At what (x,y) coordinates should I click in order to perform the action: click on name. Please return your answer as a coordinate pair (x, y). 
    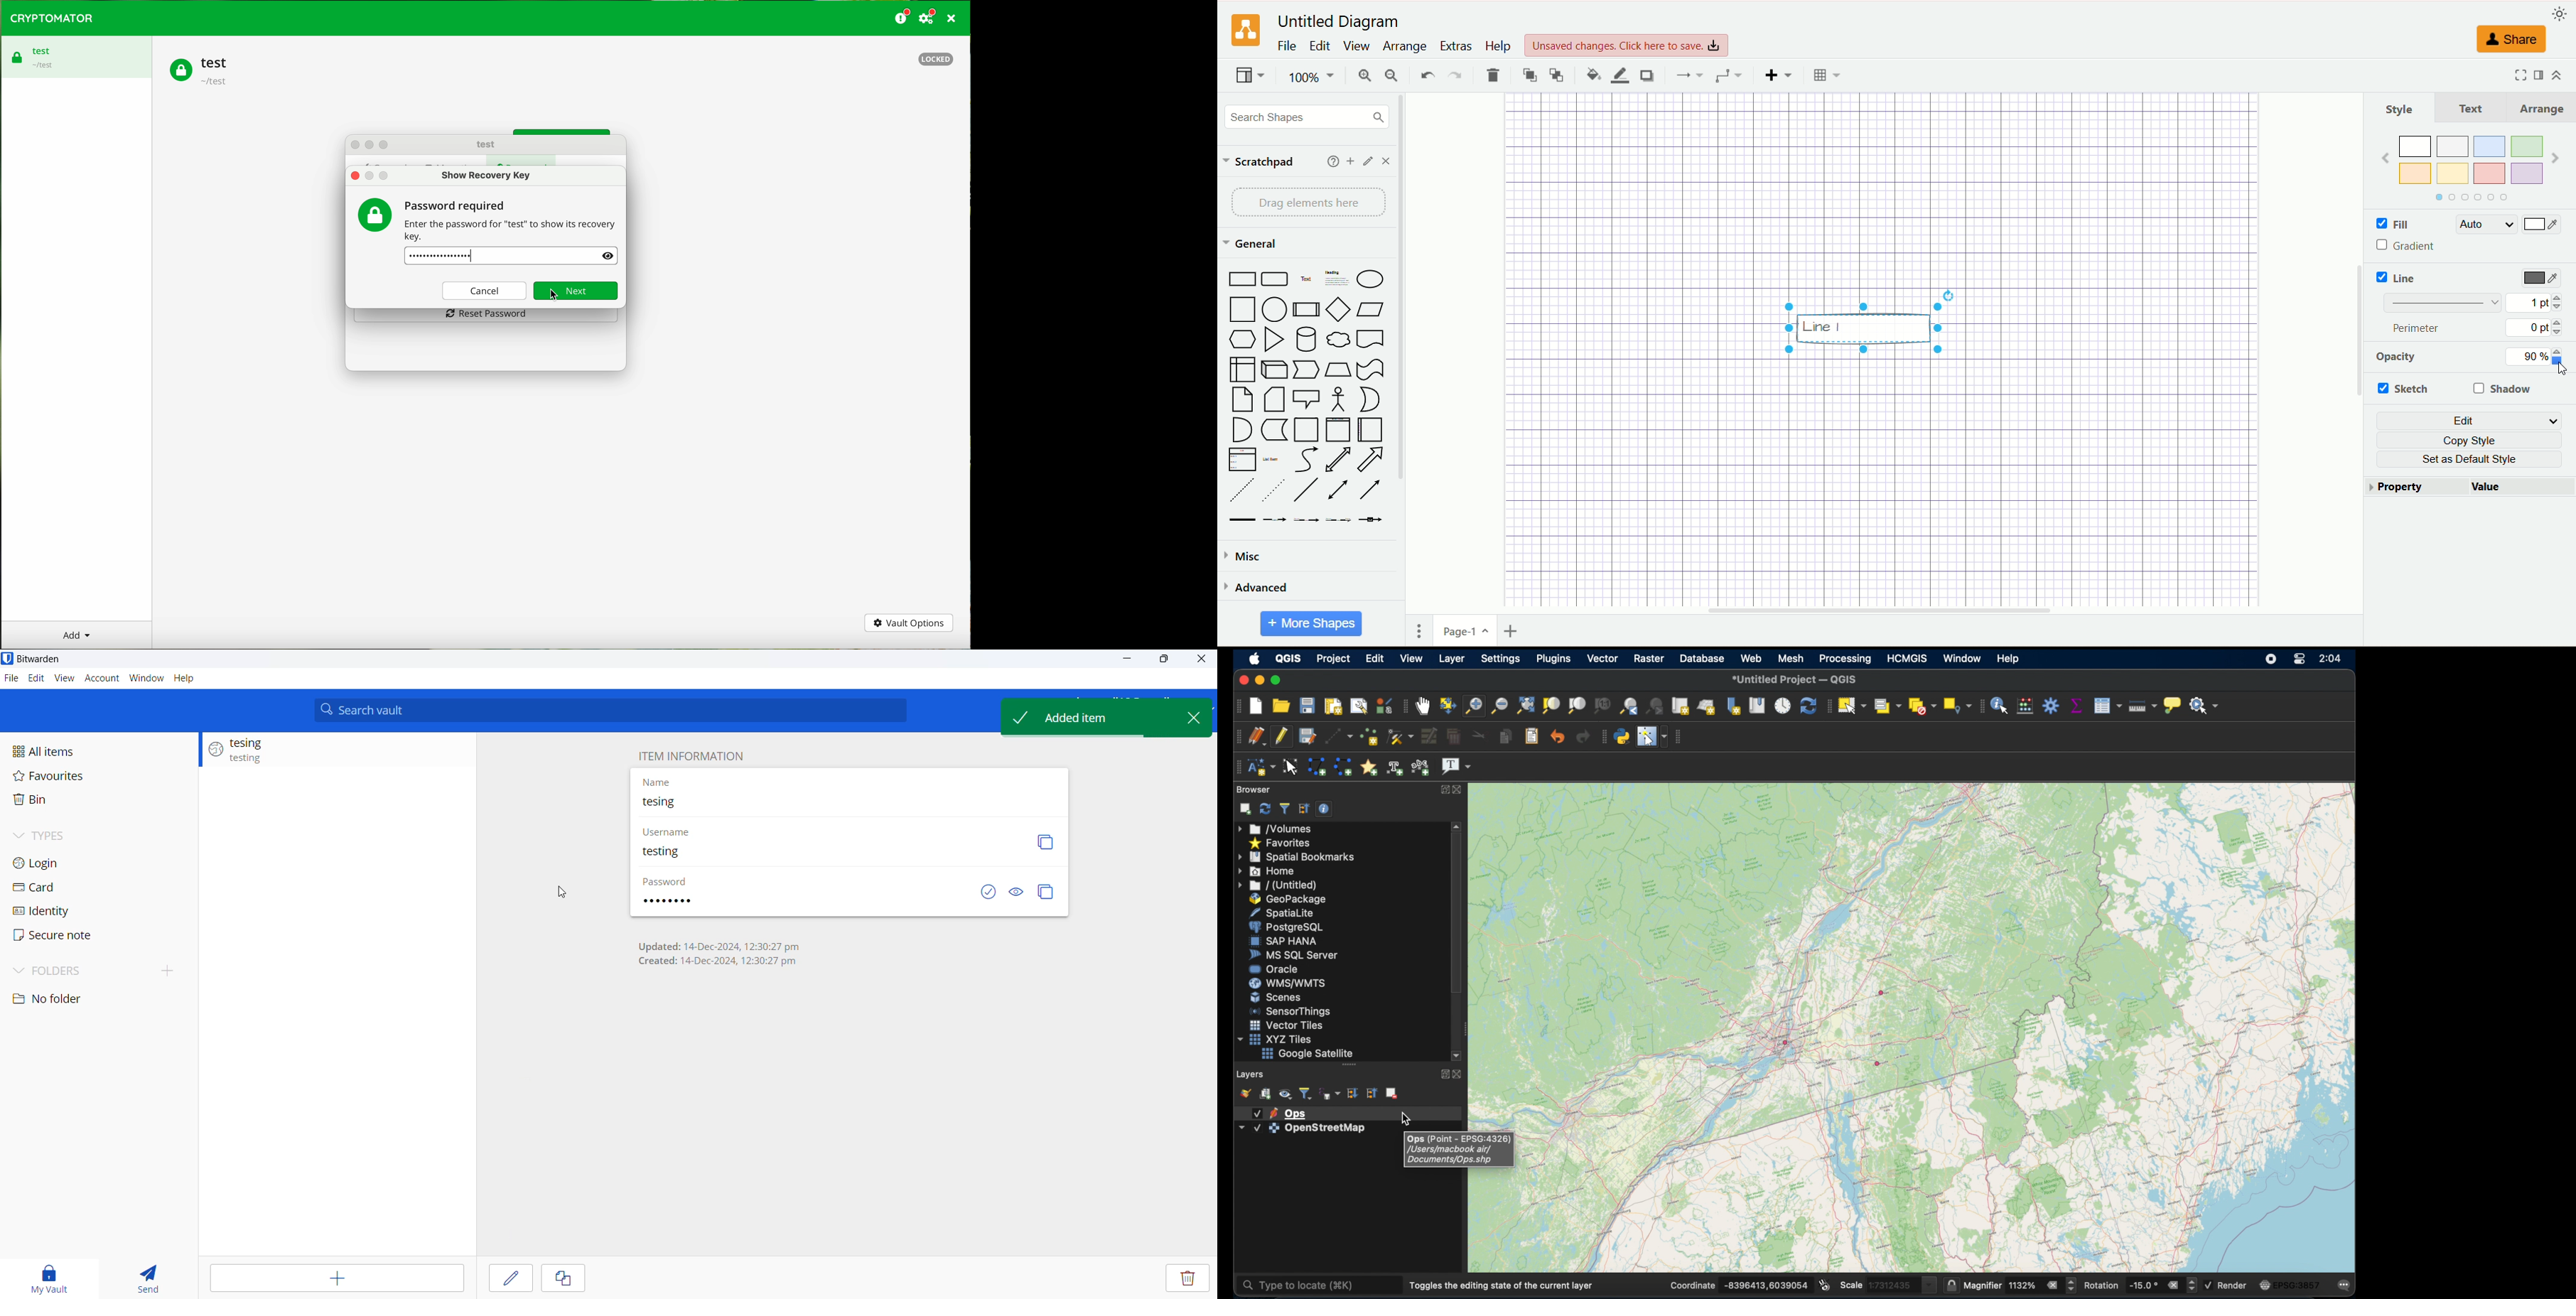
    Looking at the image, I should click on (834, 802).